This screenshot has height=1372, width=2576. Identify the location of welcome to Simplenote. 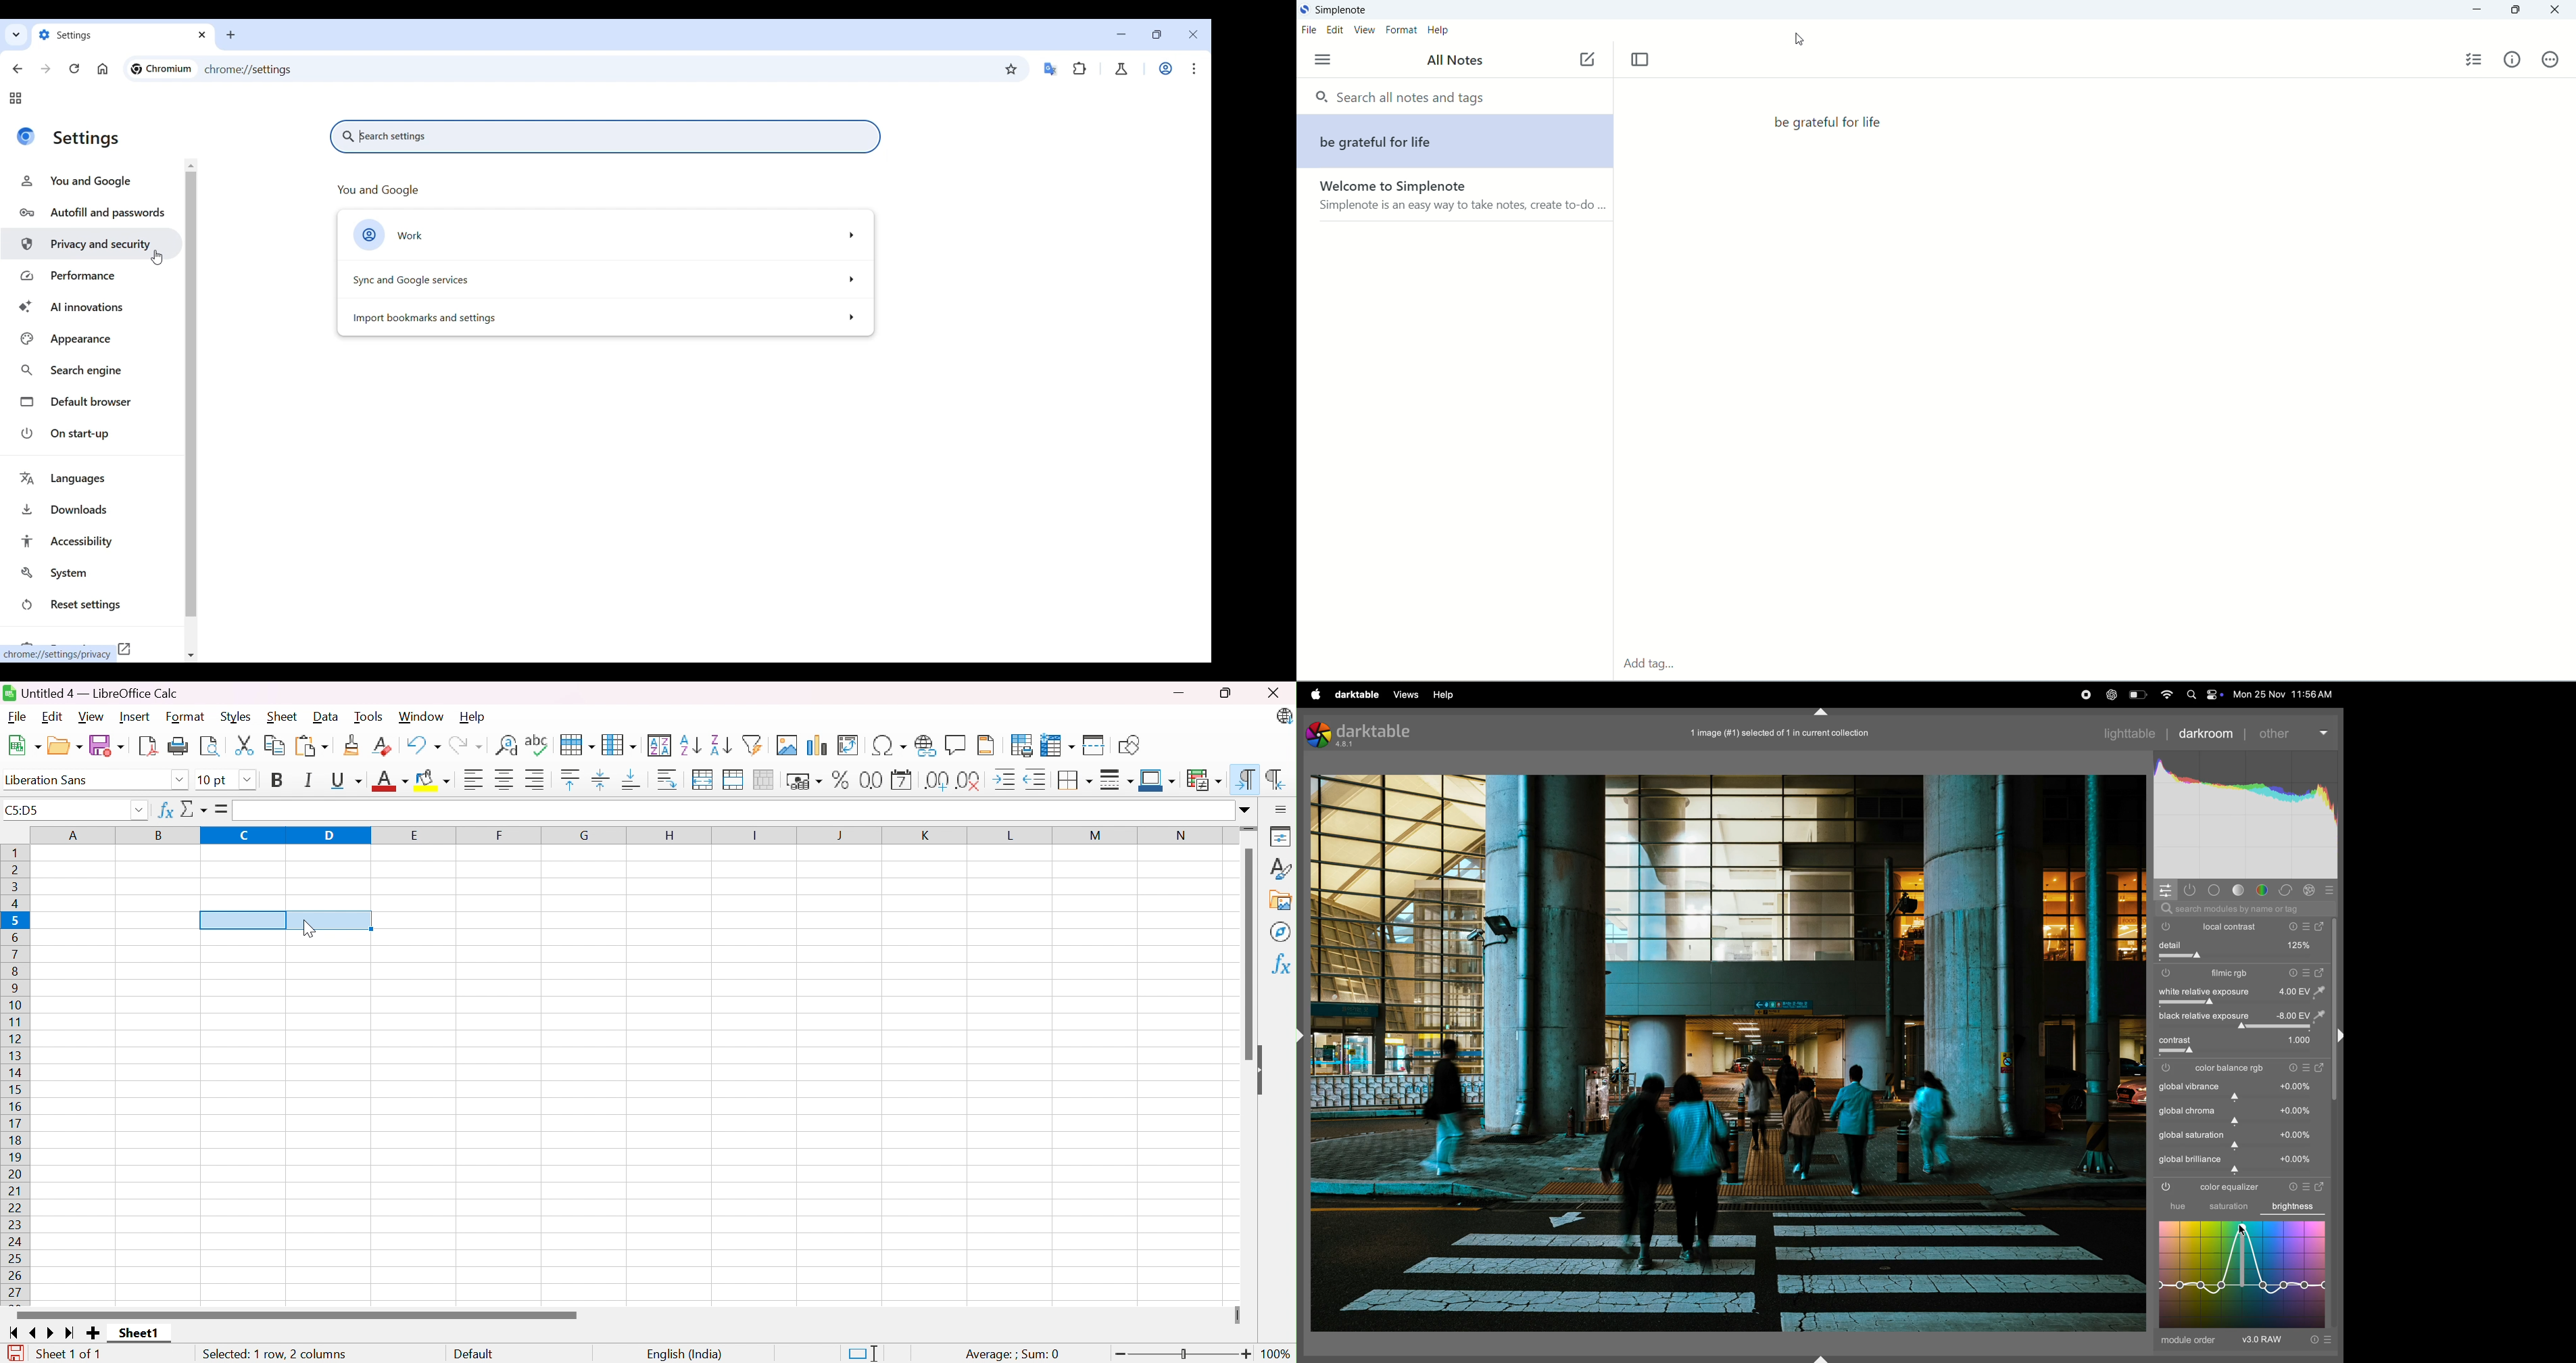
(1453, 199).